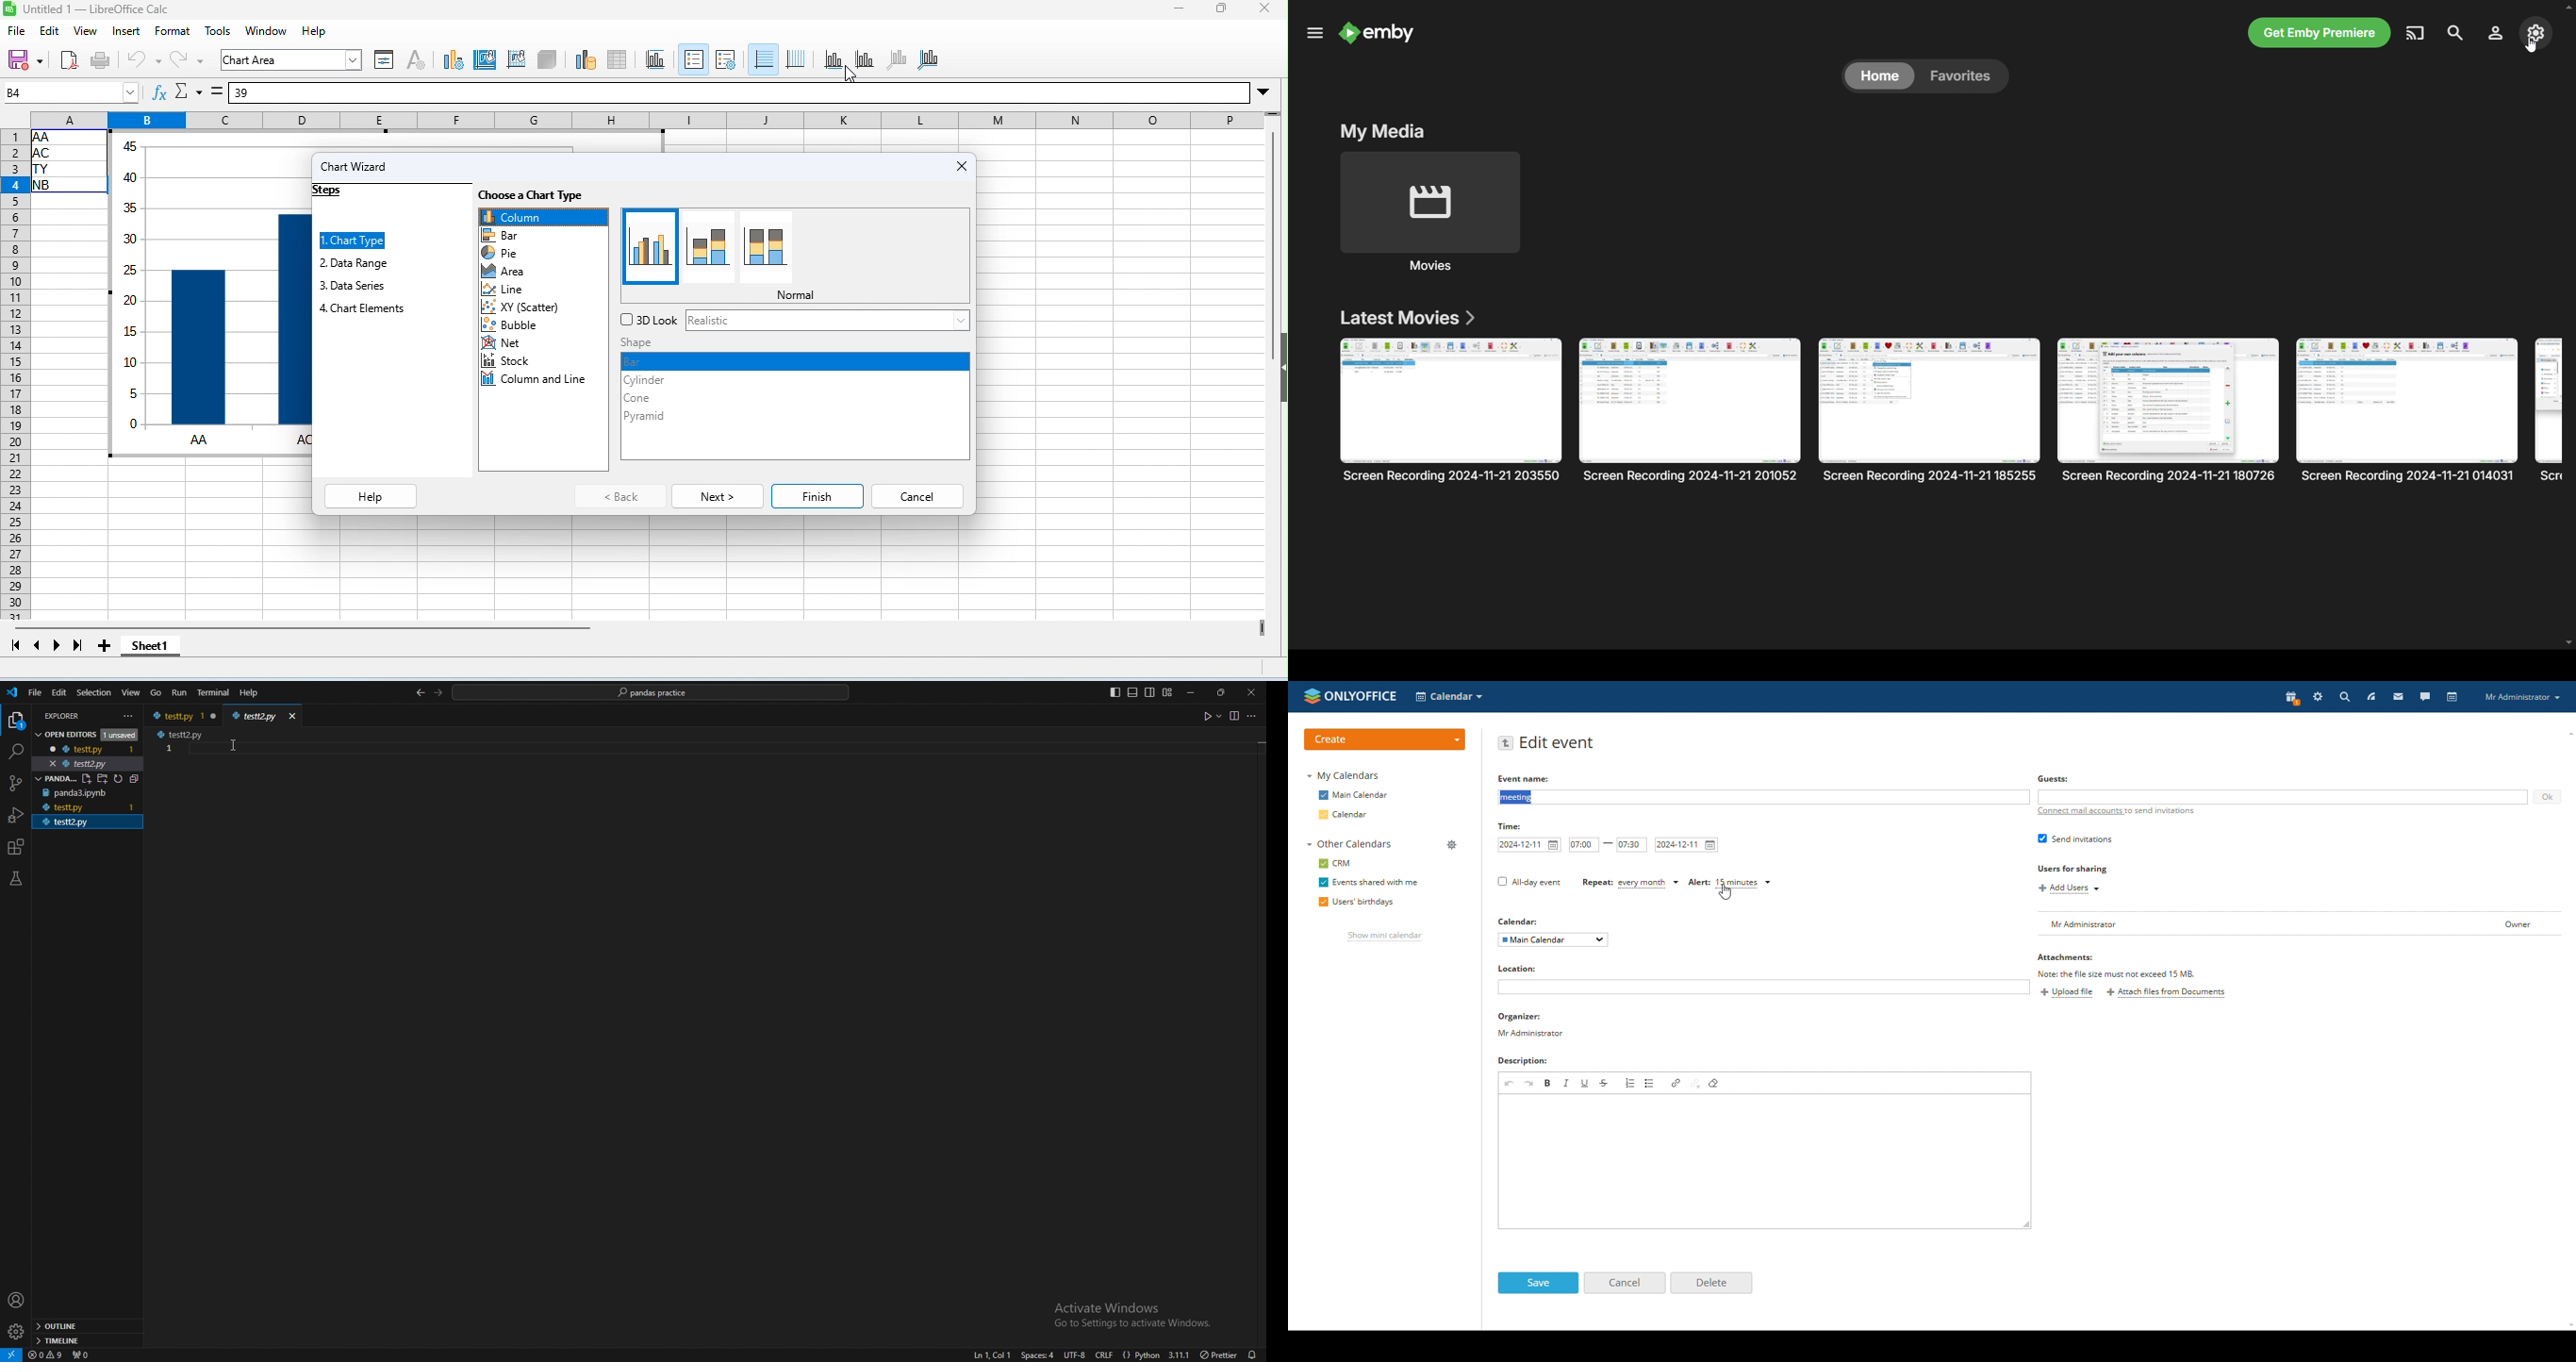  I want to click on chart type, so click(355, 241).